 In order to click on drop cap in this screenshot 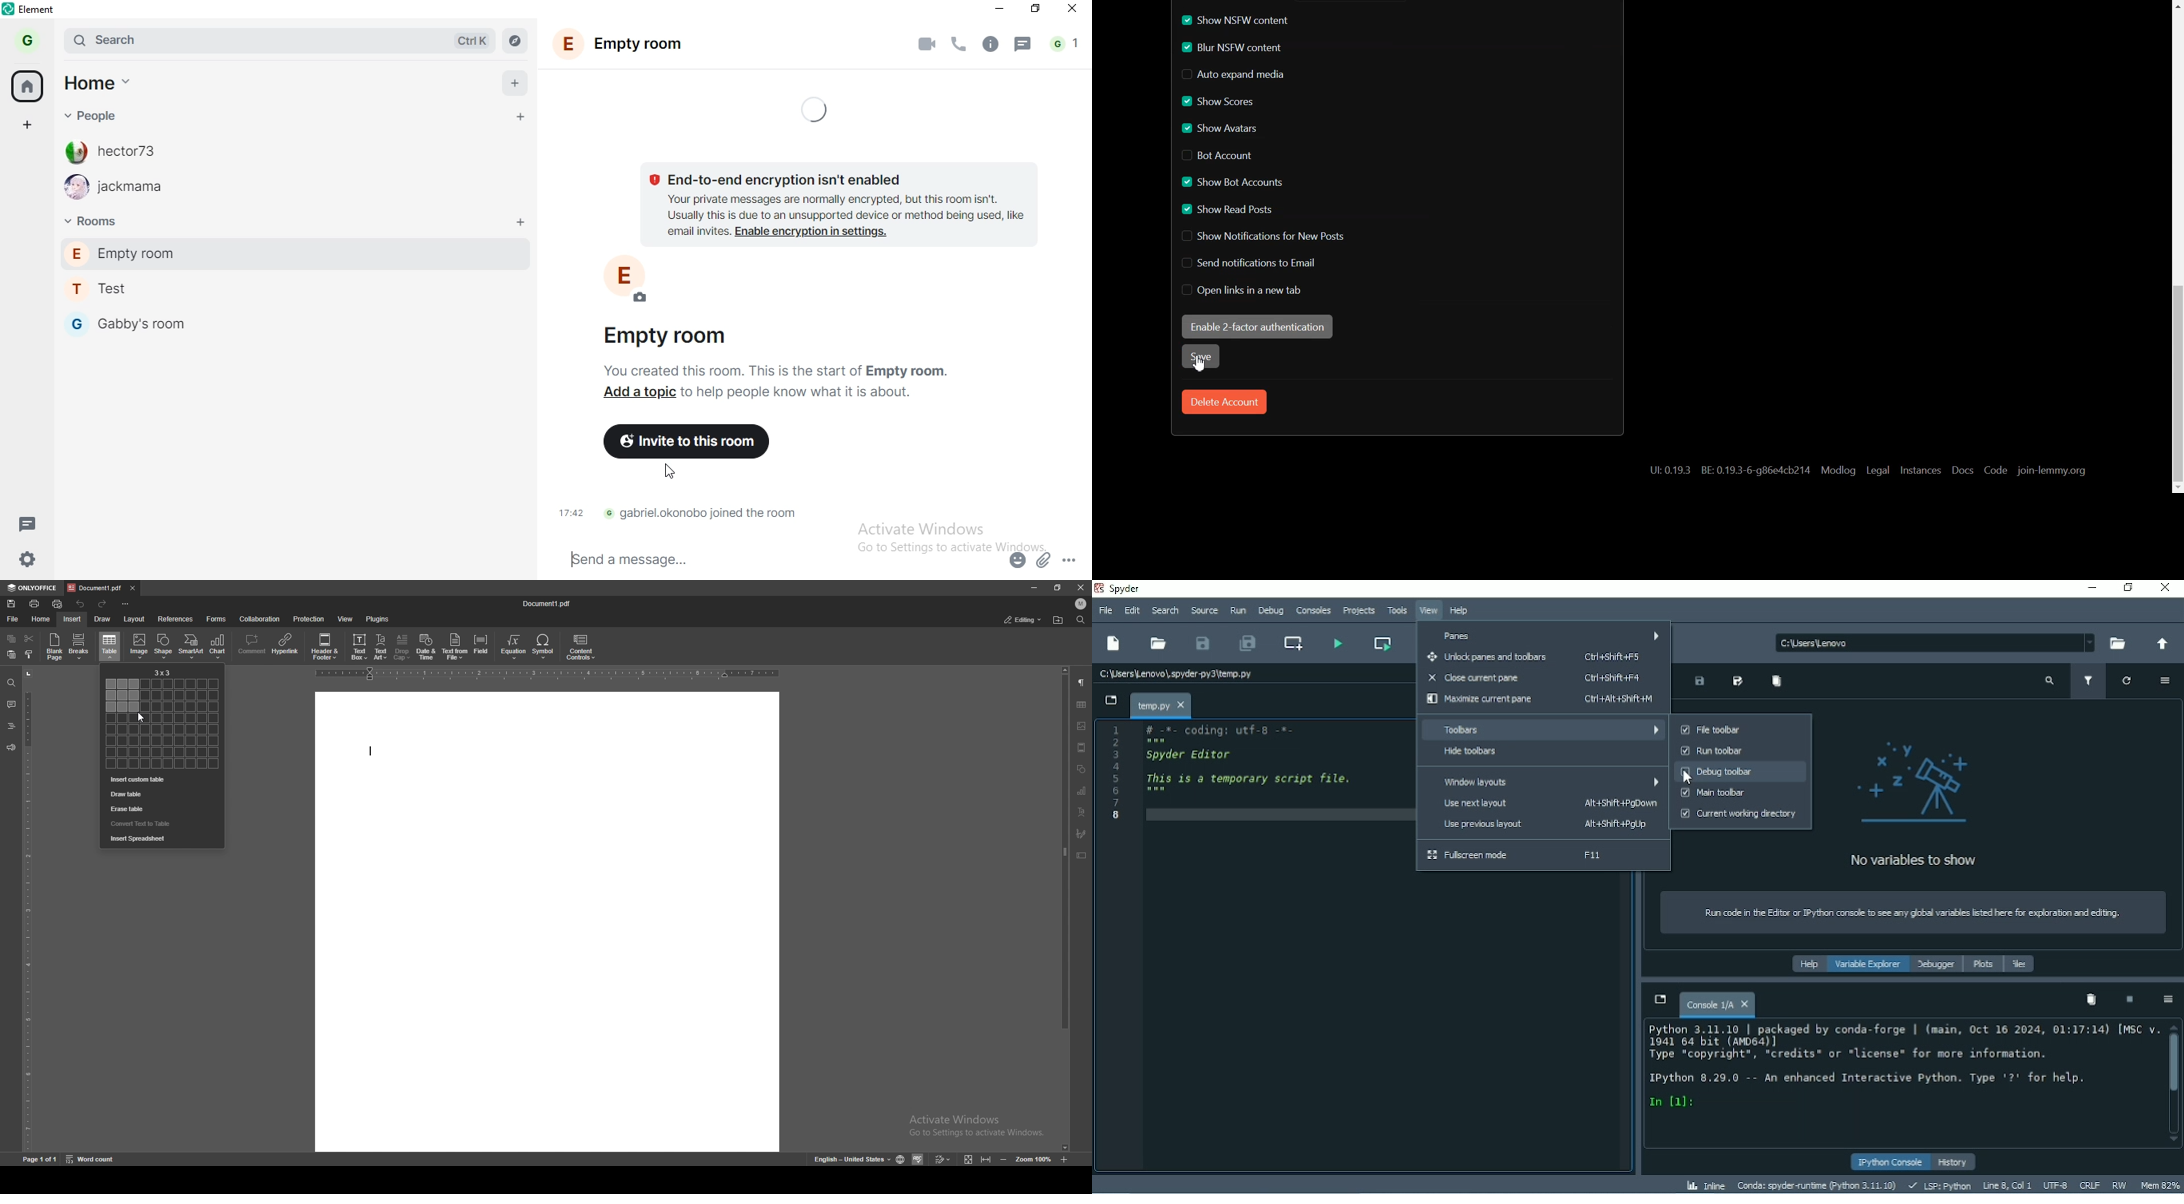, I will do `click(402, 647)`.